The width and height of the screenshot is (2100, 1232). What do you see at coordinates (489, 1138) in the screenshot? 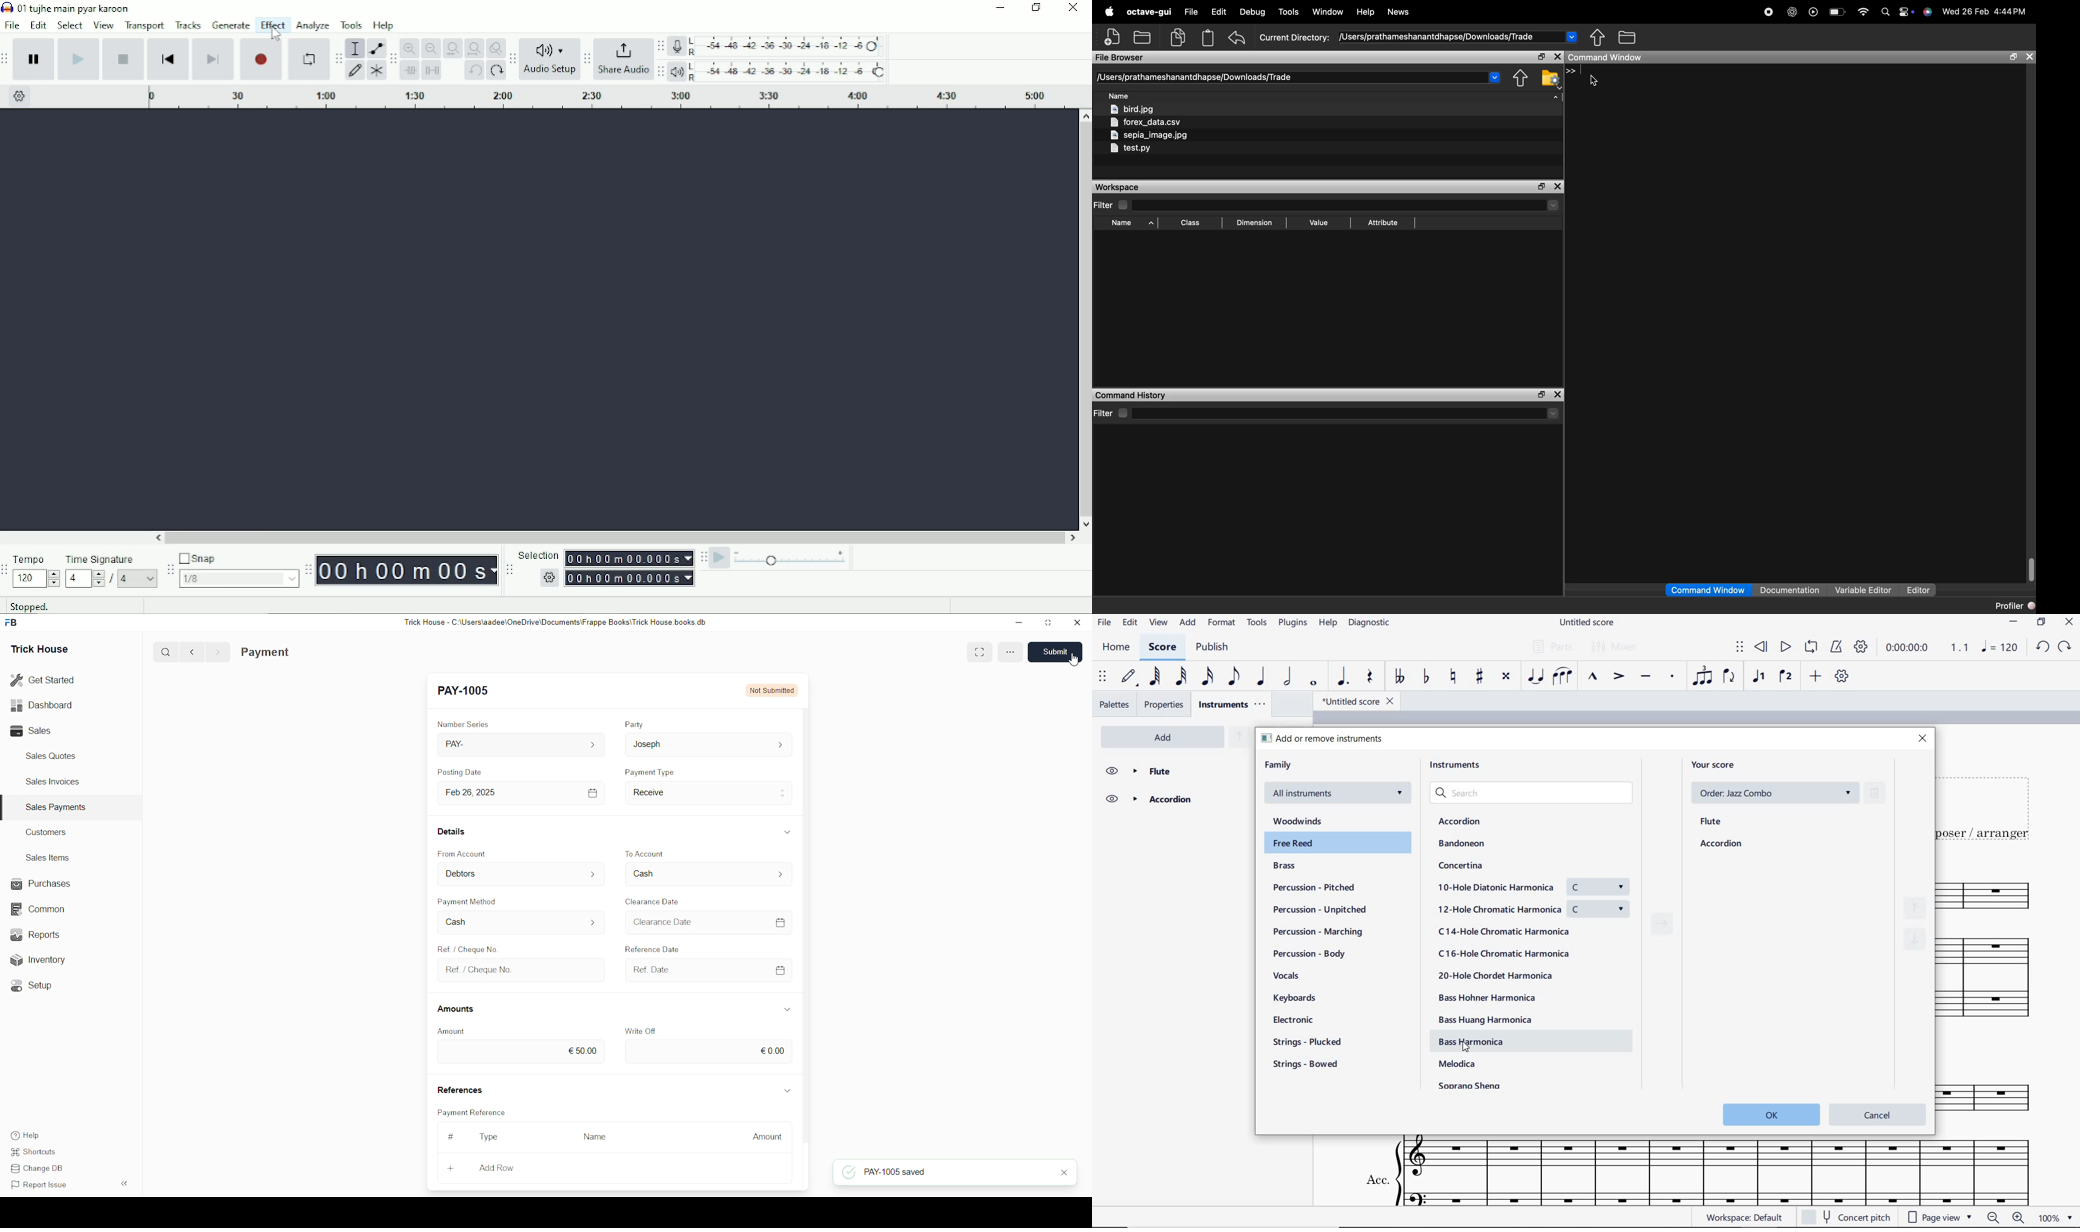
I see `Type` at bounding box center [489, 1138].